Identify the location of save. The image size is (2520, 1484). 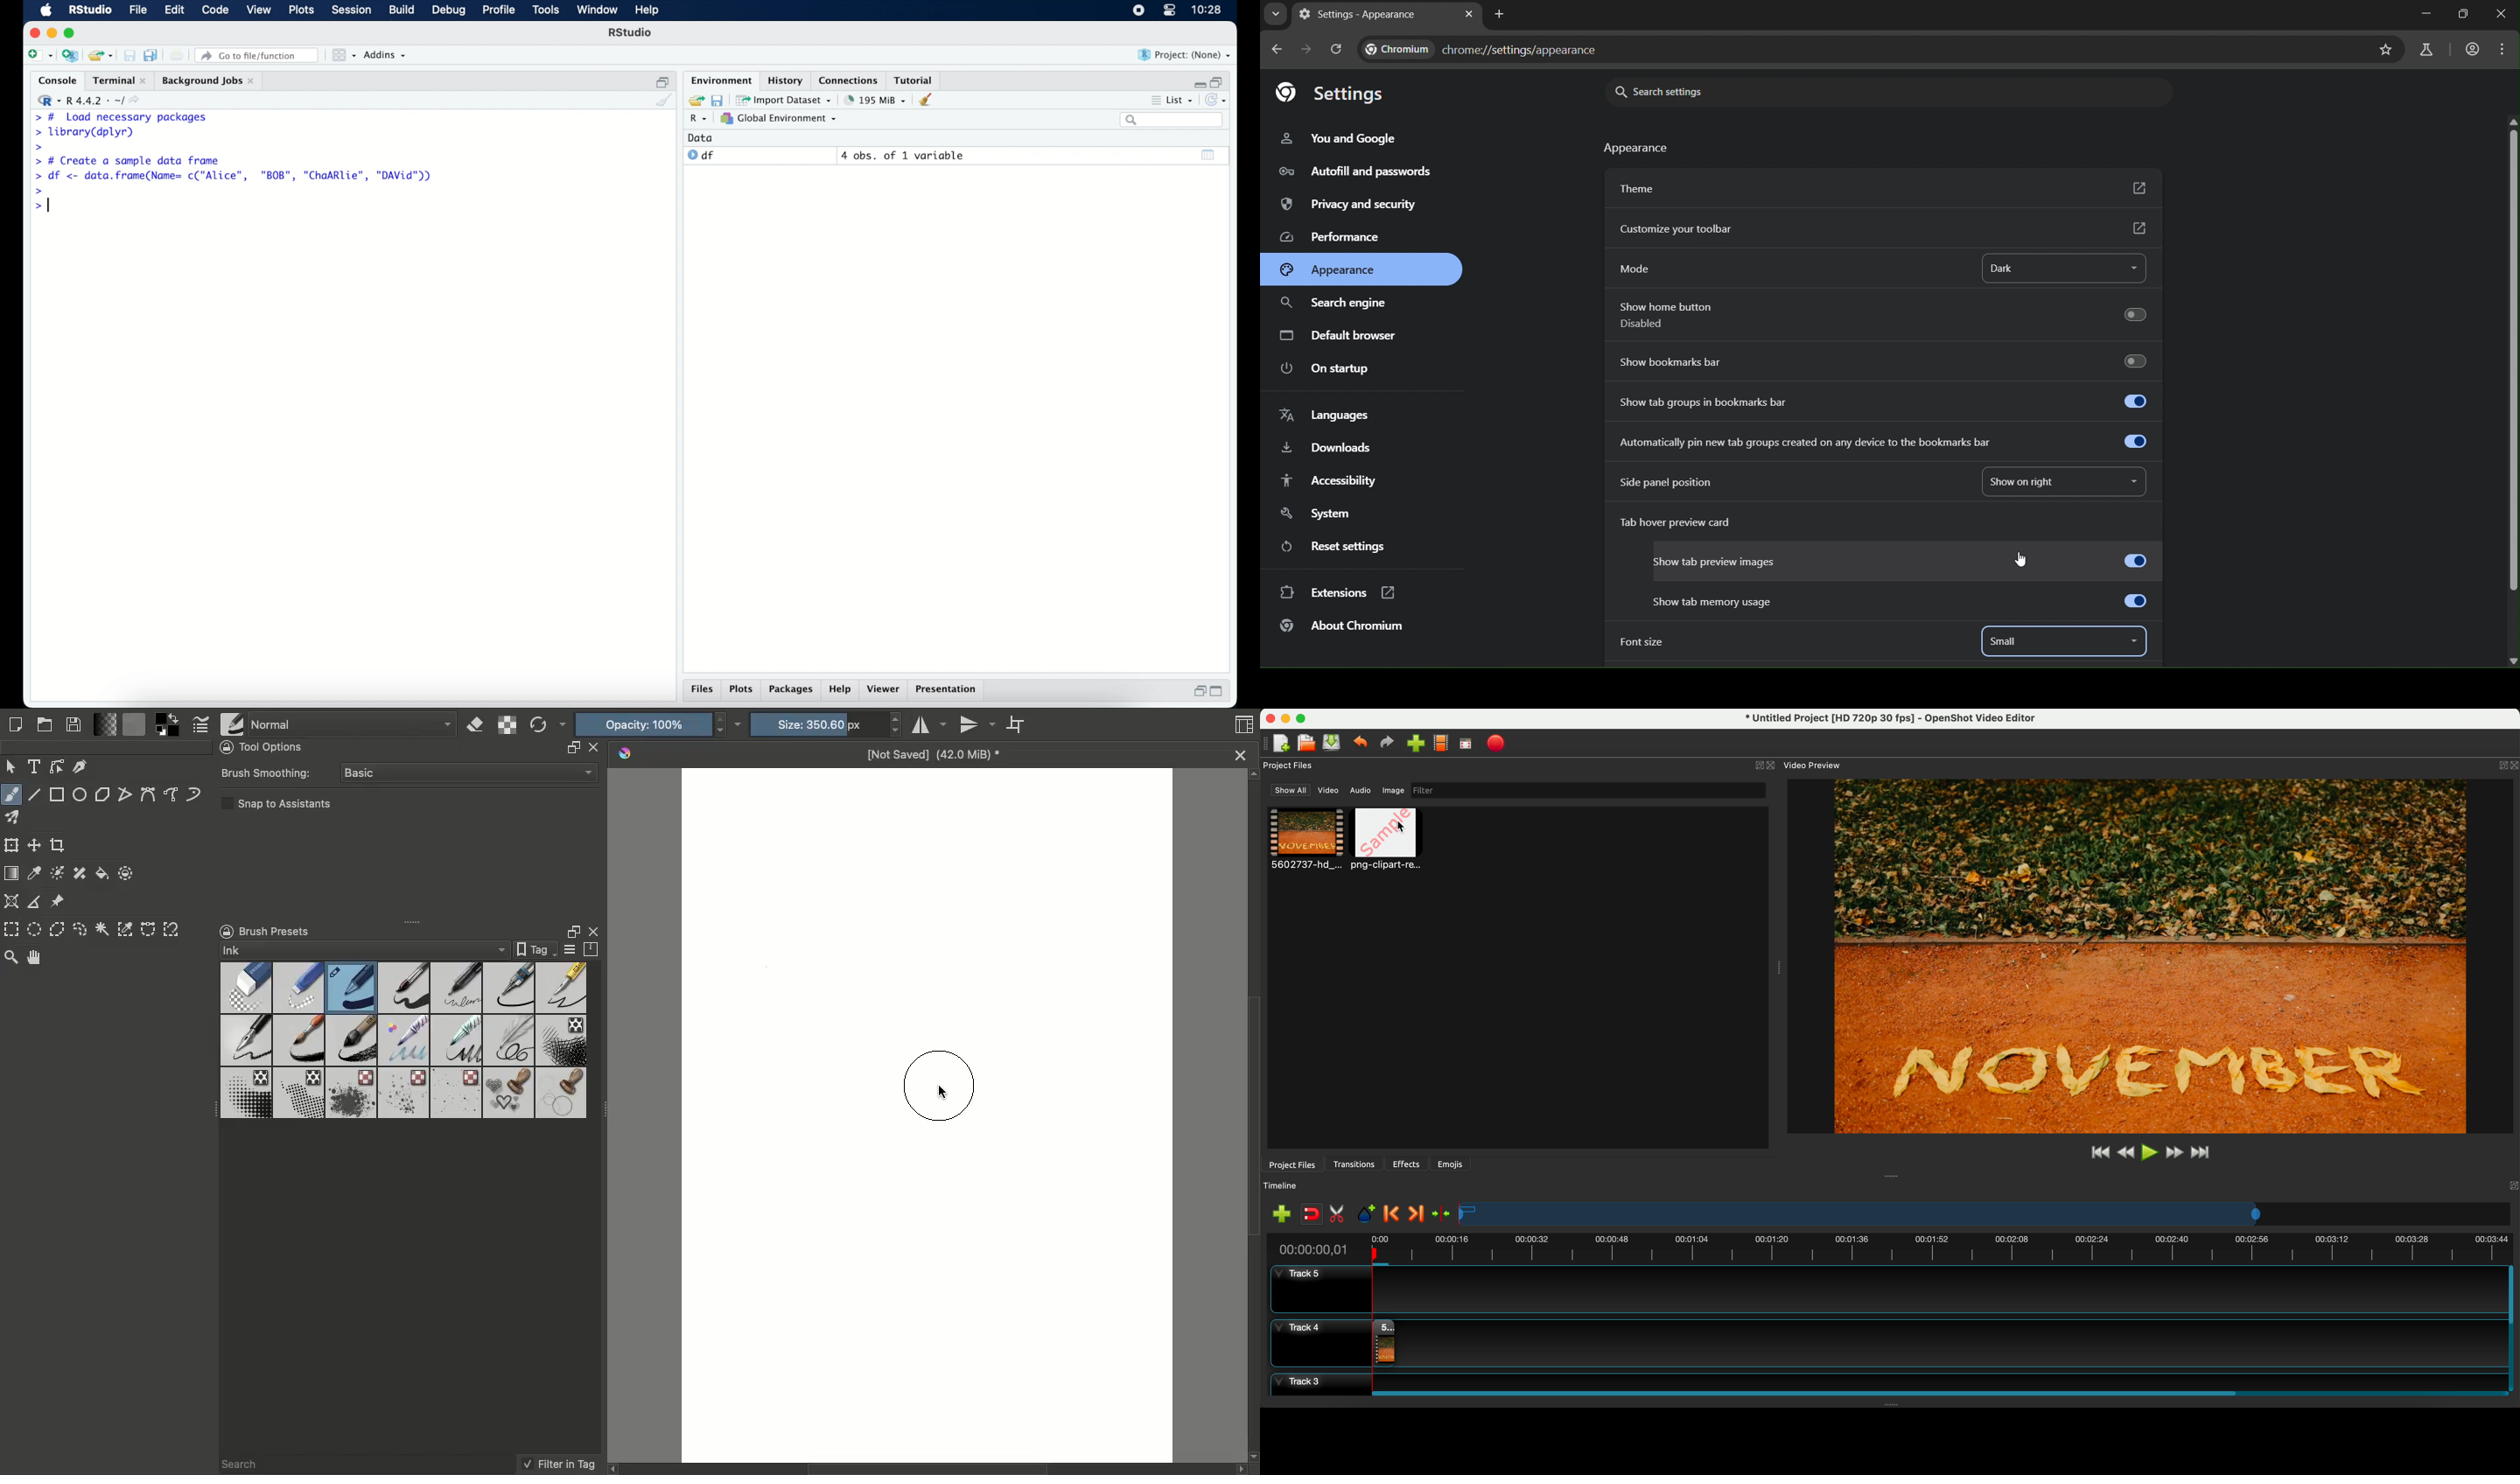
(129, 55).